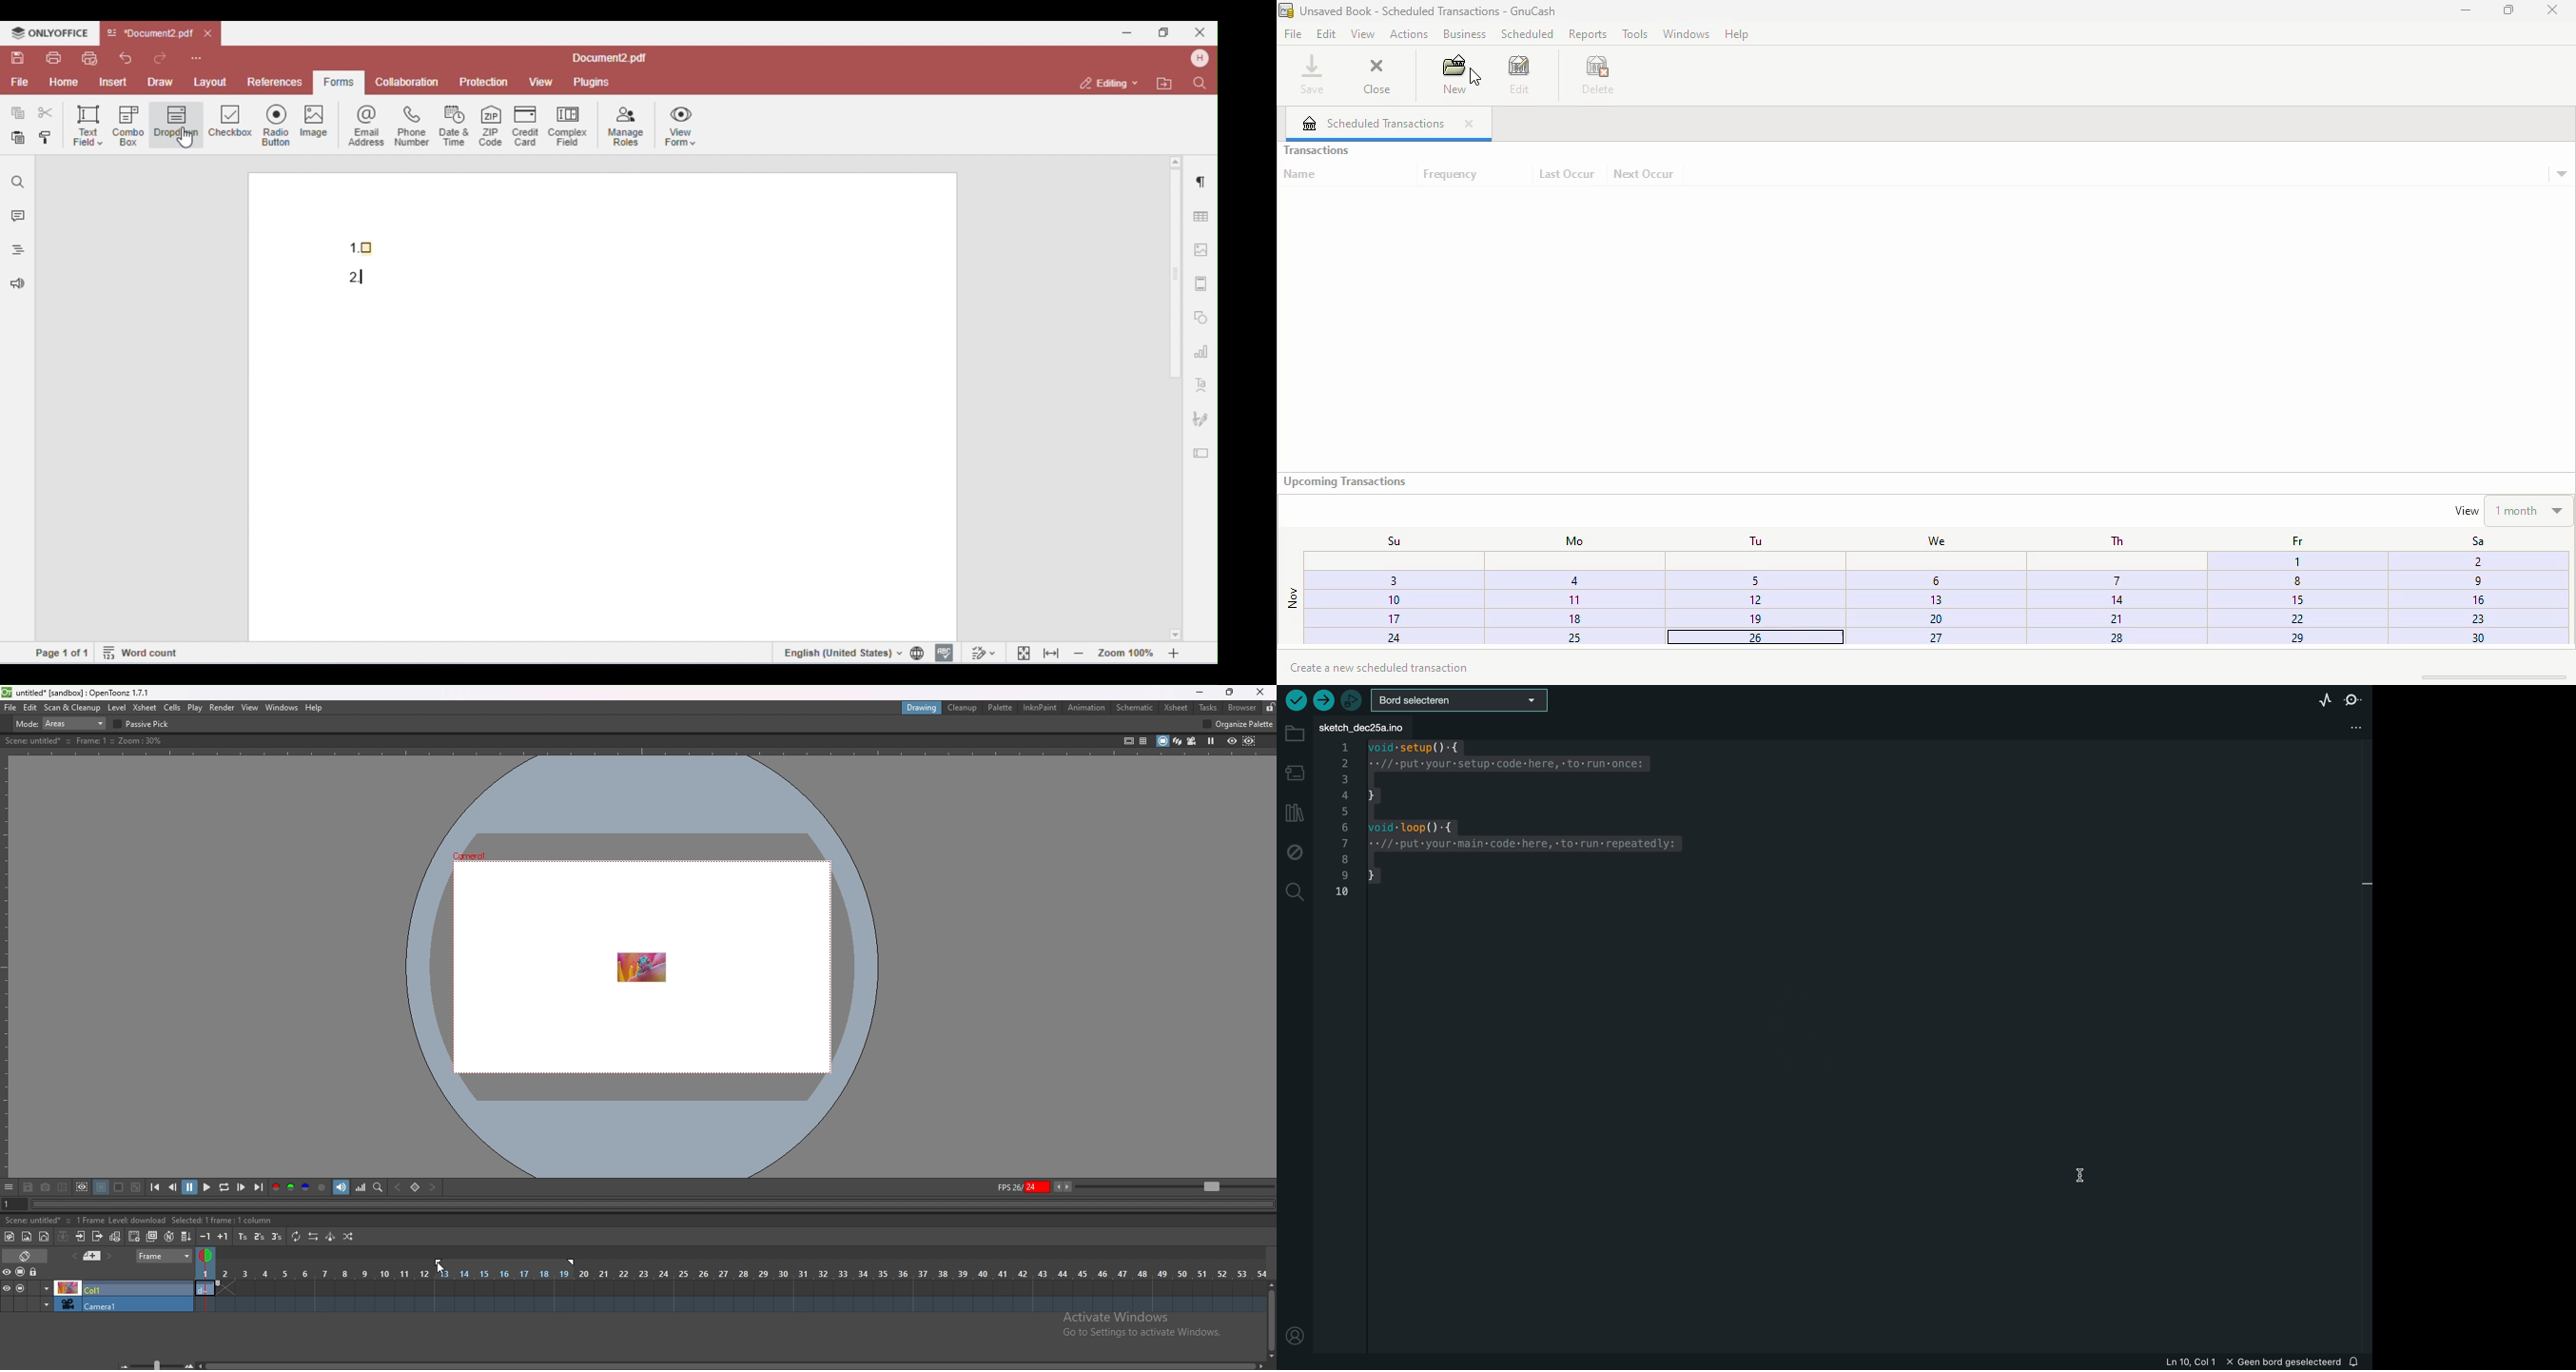  What do you see at coordinates (1935, 619) in the screenshot?
I see `20` at bounding box center [1935, 619].